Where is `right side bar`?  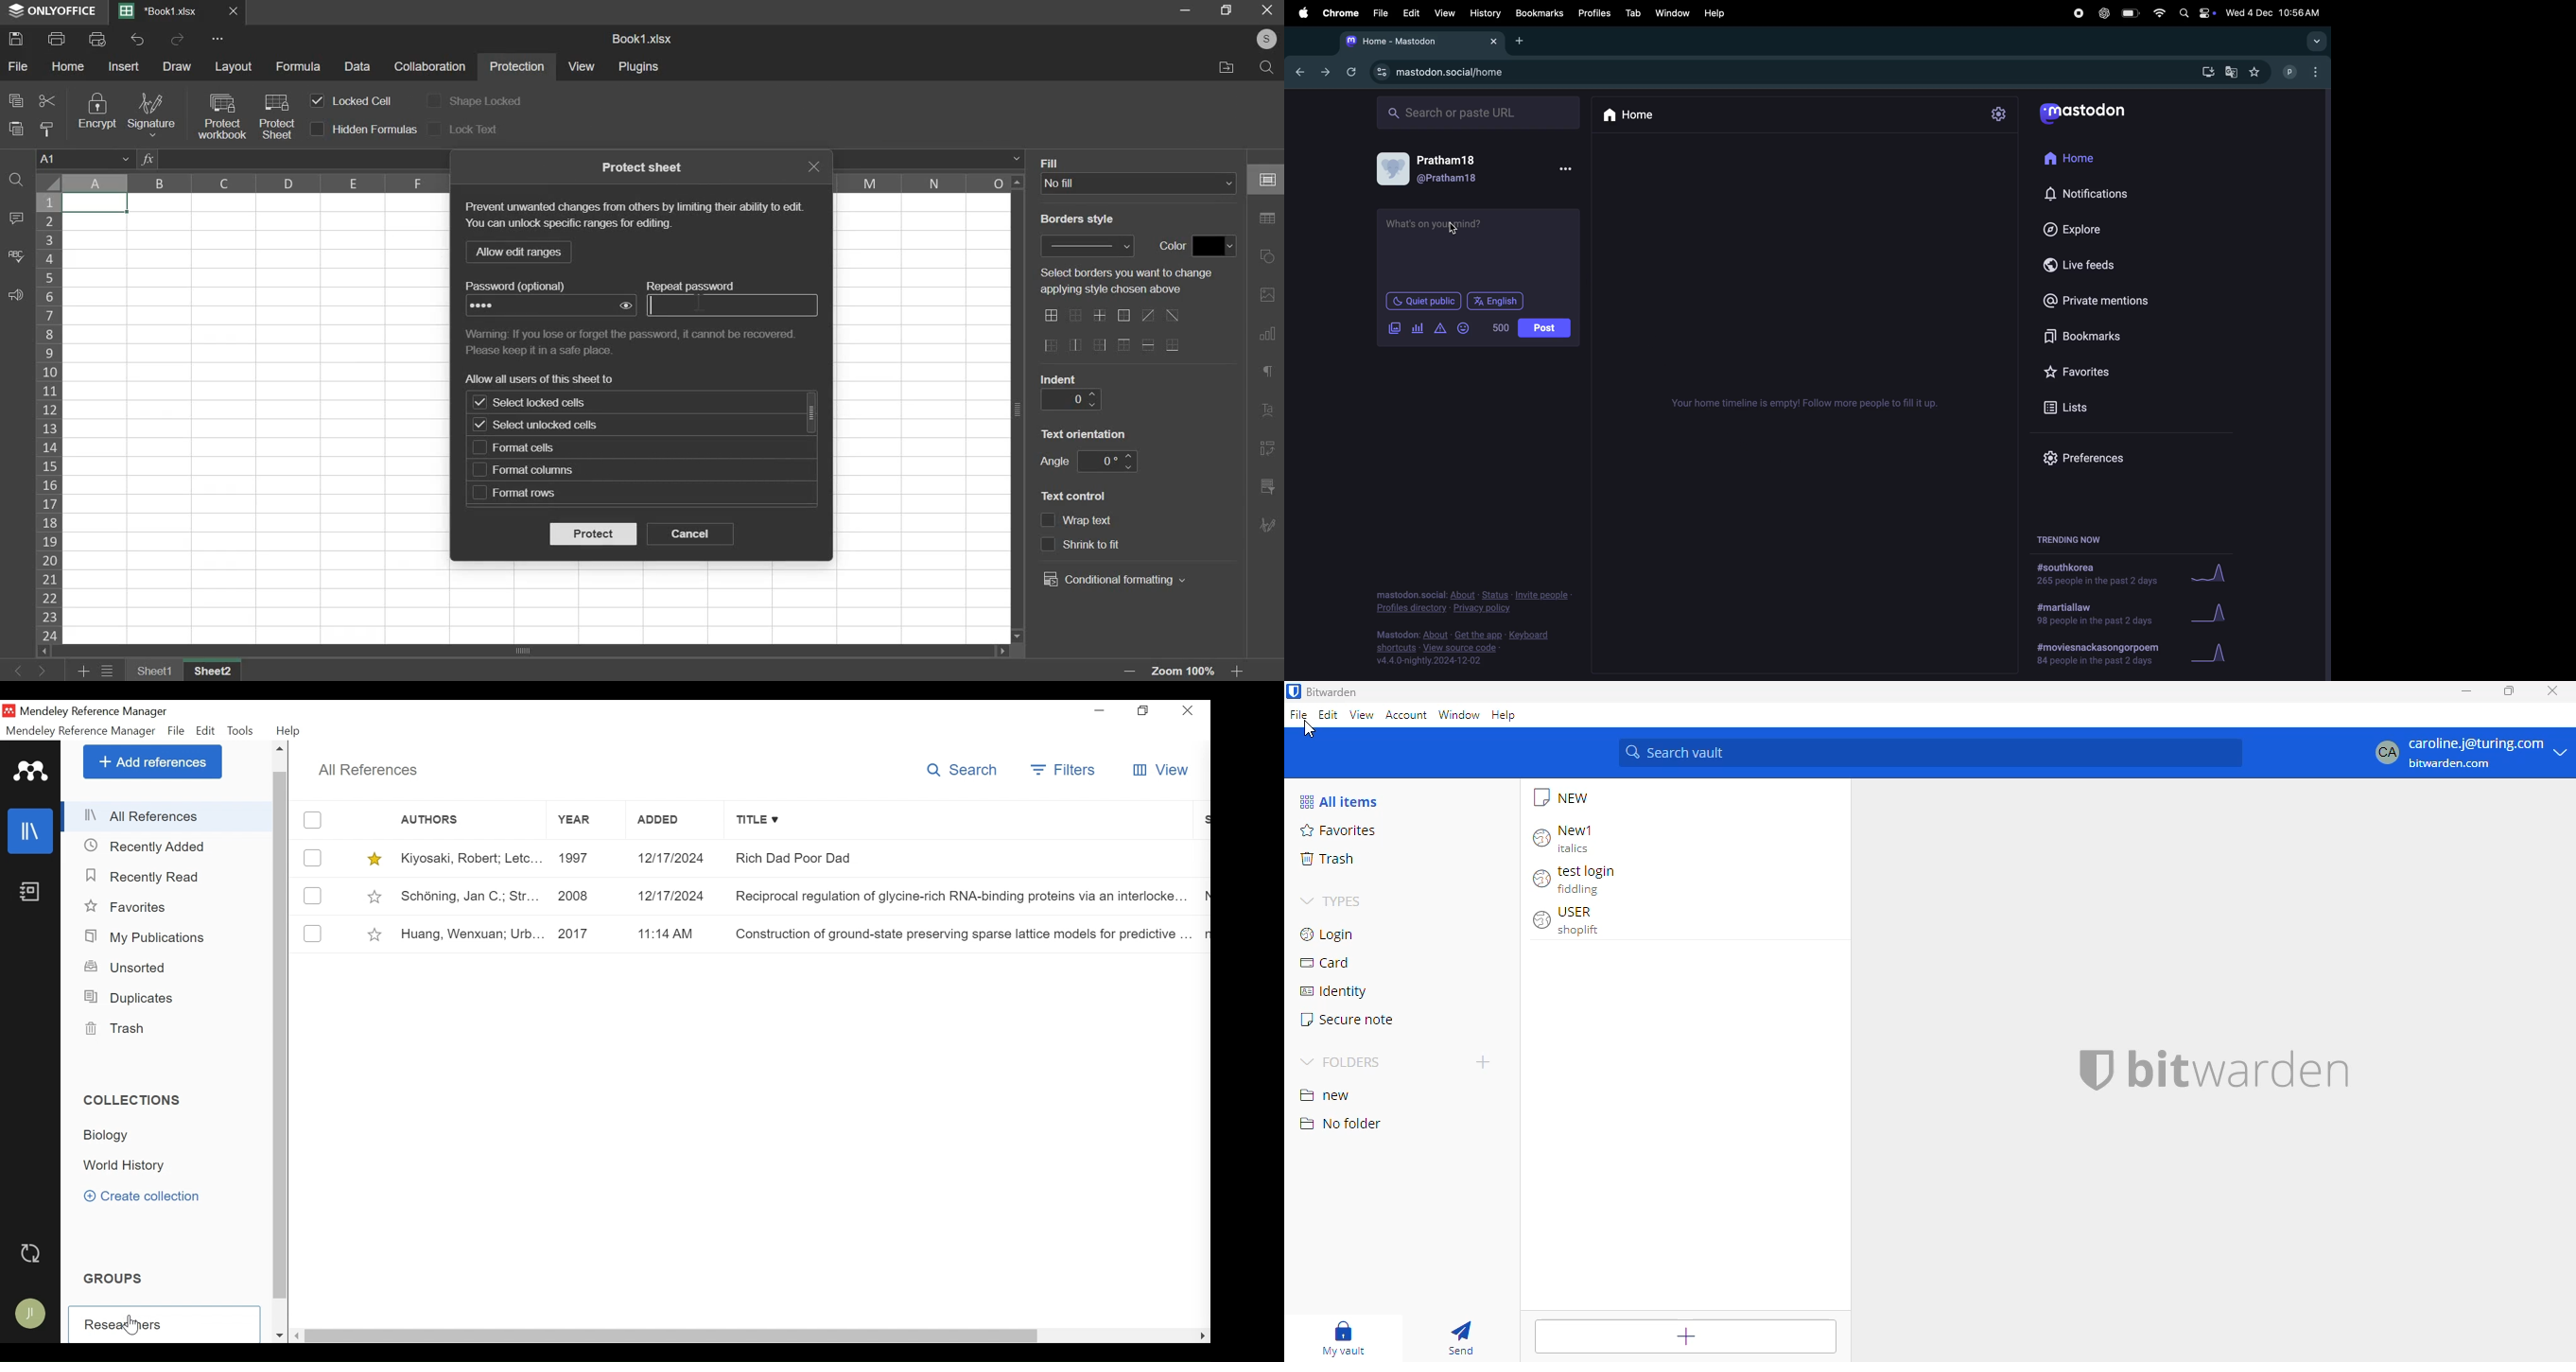 right side bar is located at coordinates (1268, 523).